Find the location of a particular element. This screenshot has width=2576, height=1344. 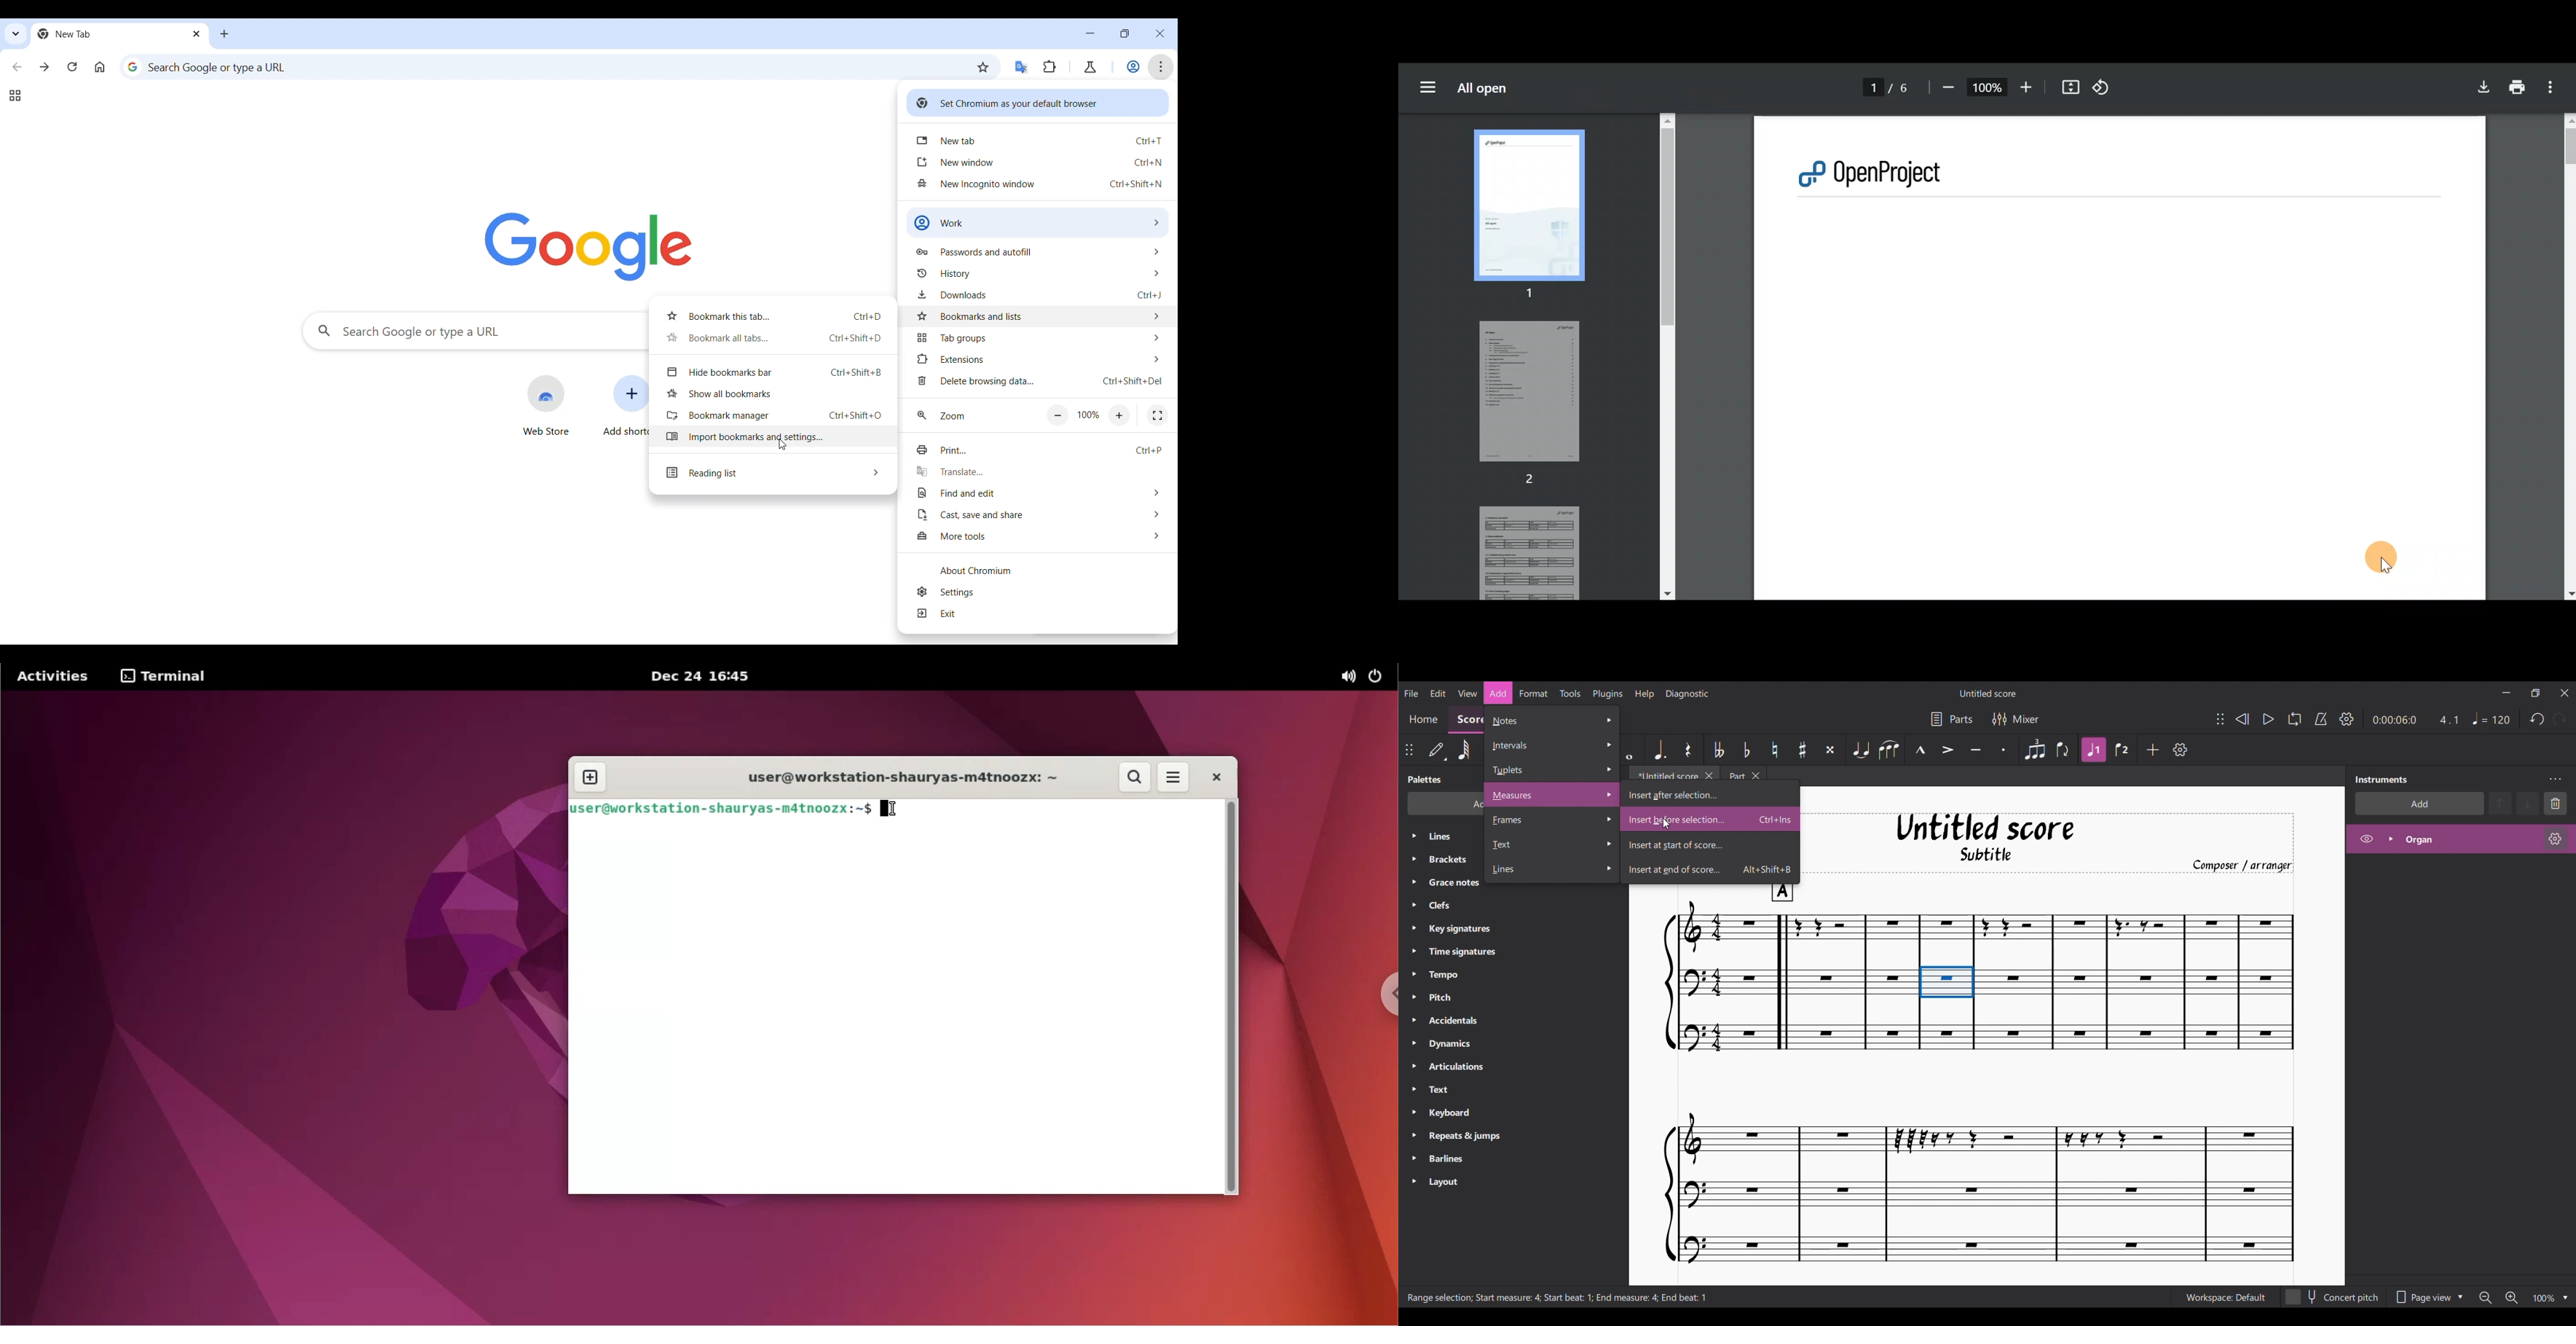

Slur is located at coordinates (1889, 750).